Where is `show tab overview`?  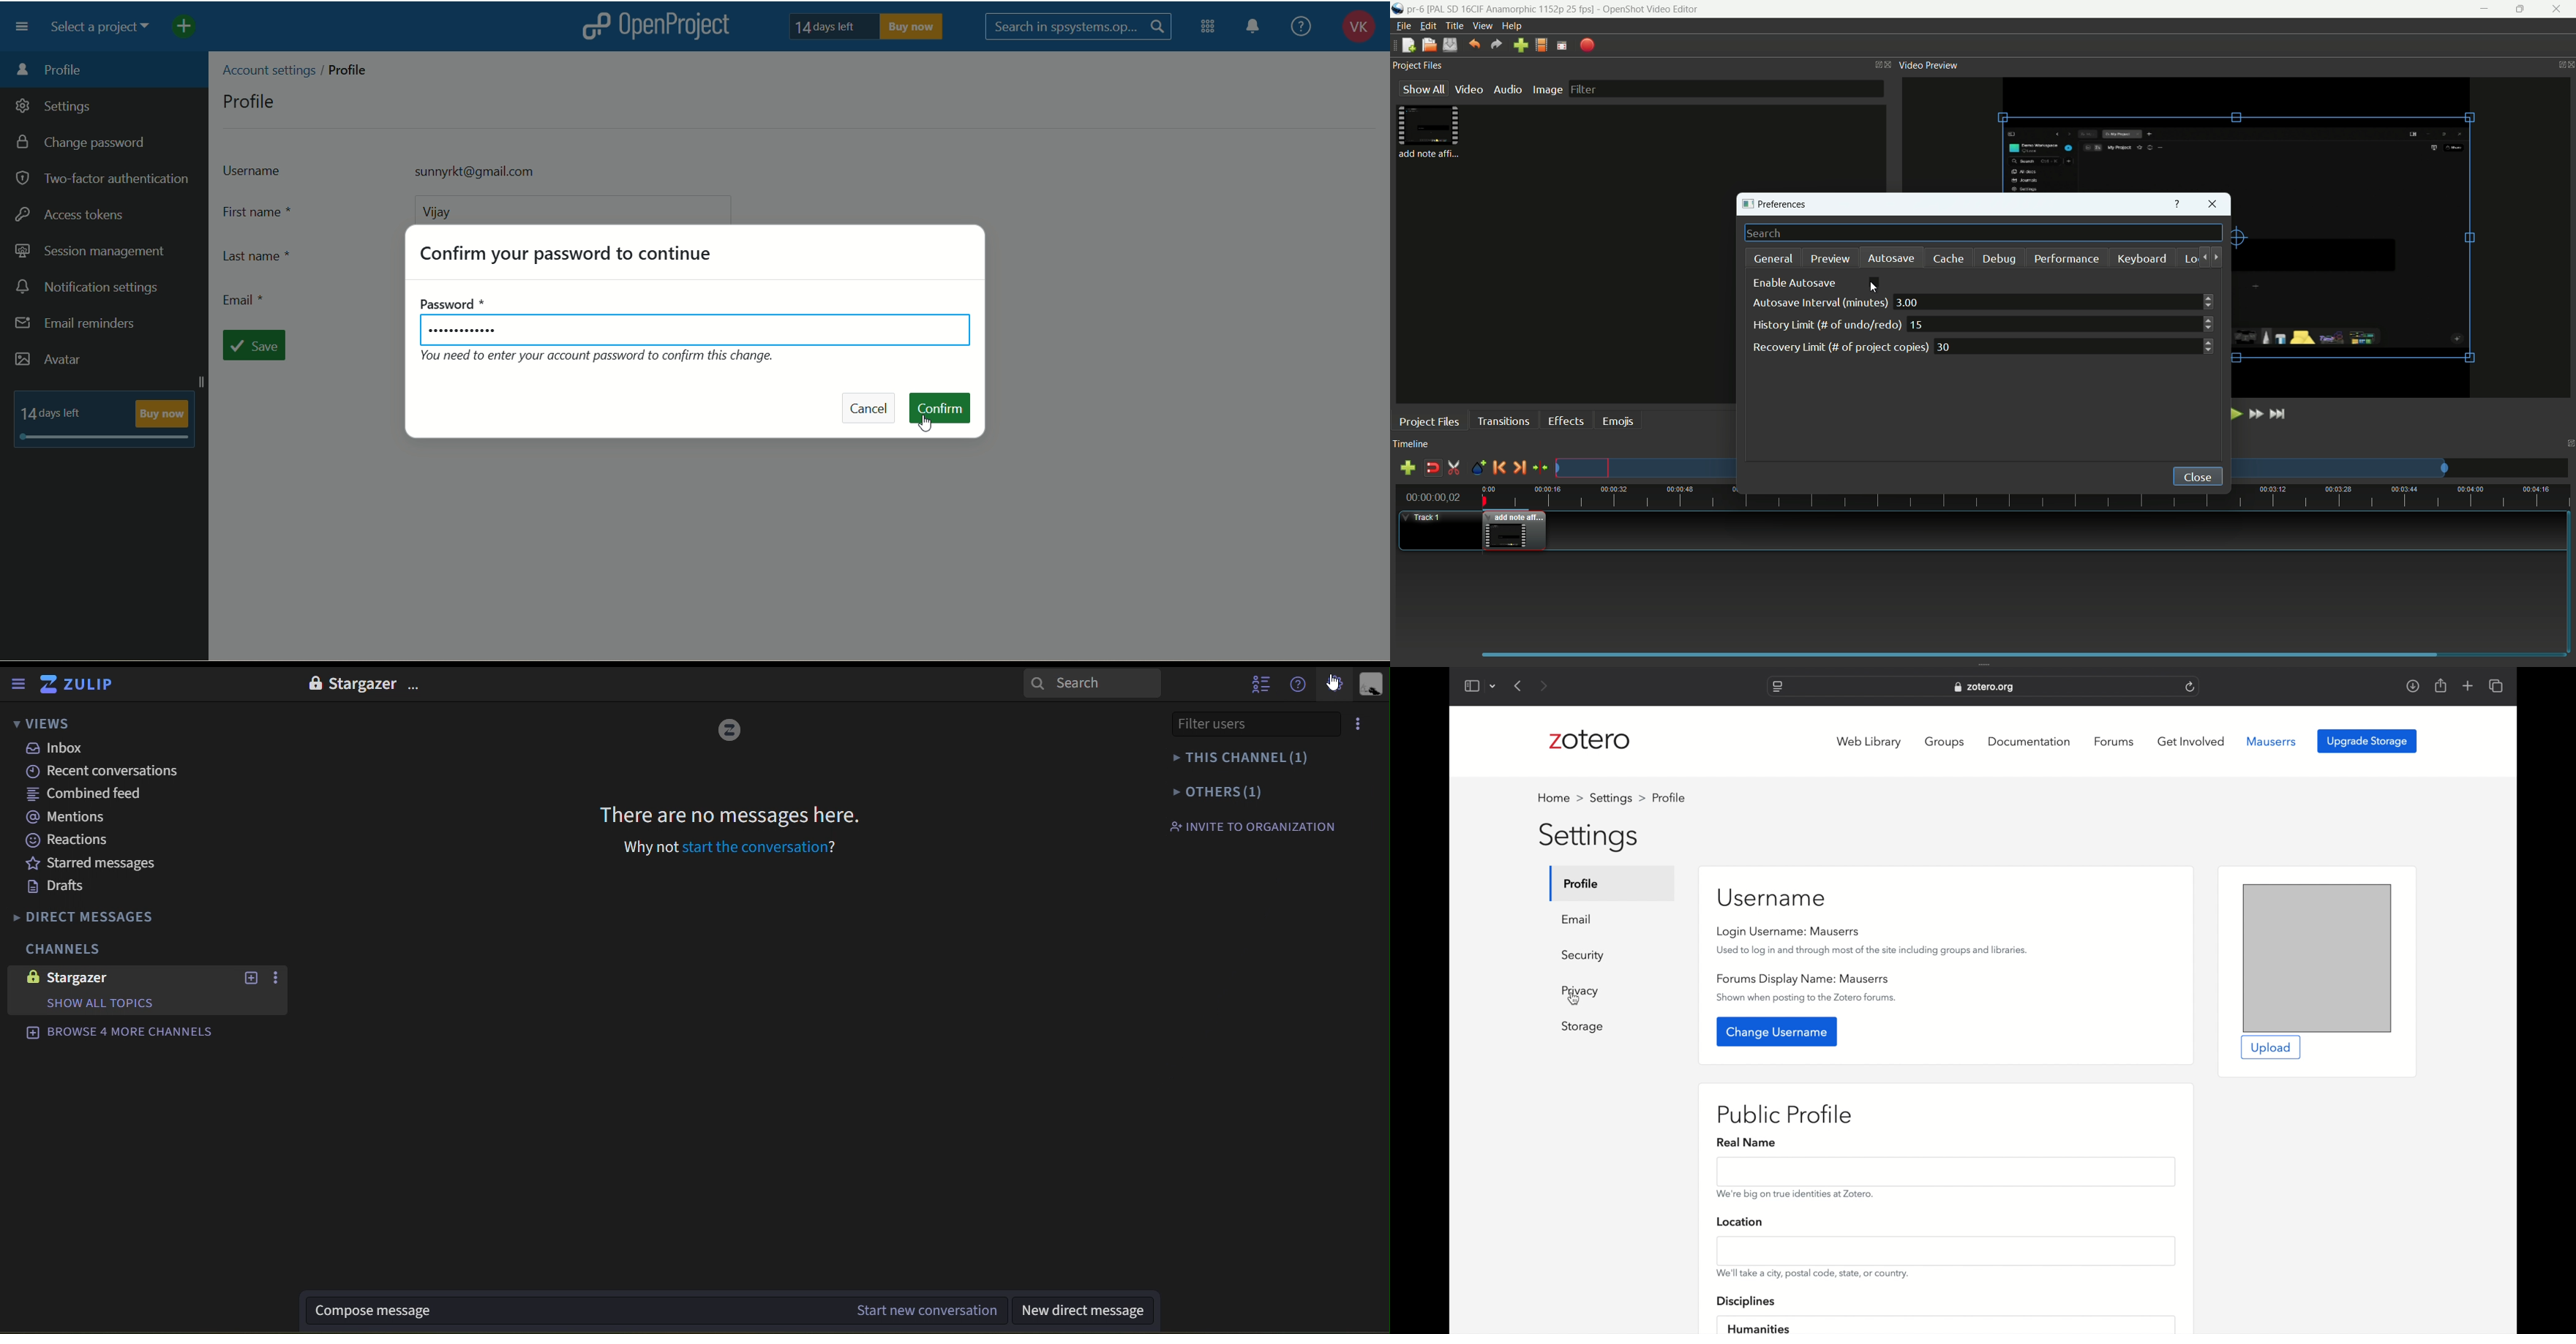
show tab overview is located at coordinates (2497, 686).